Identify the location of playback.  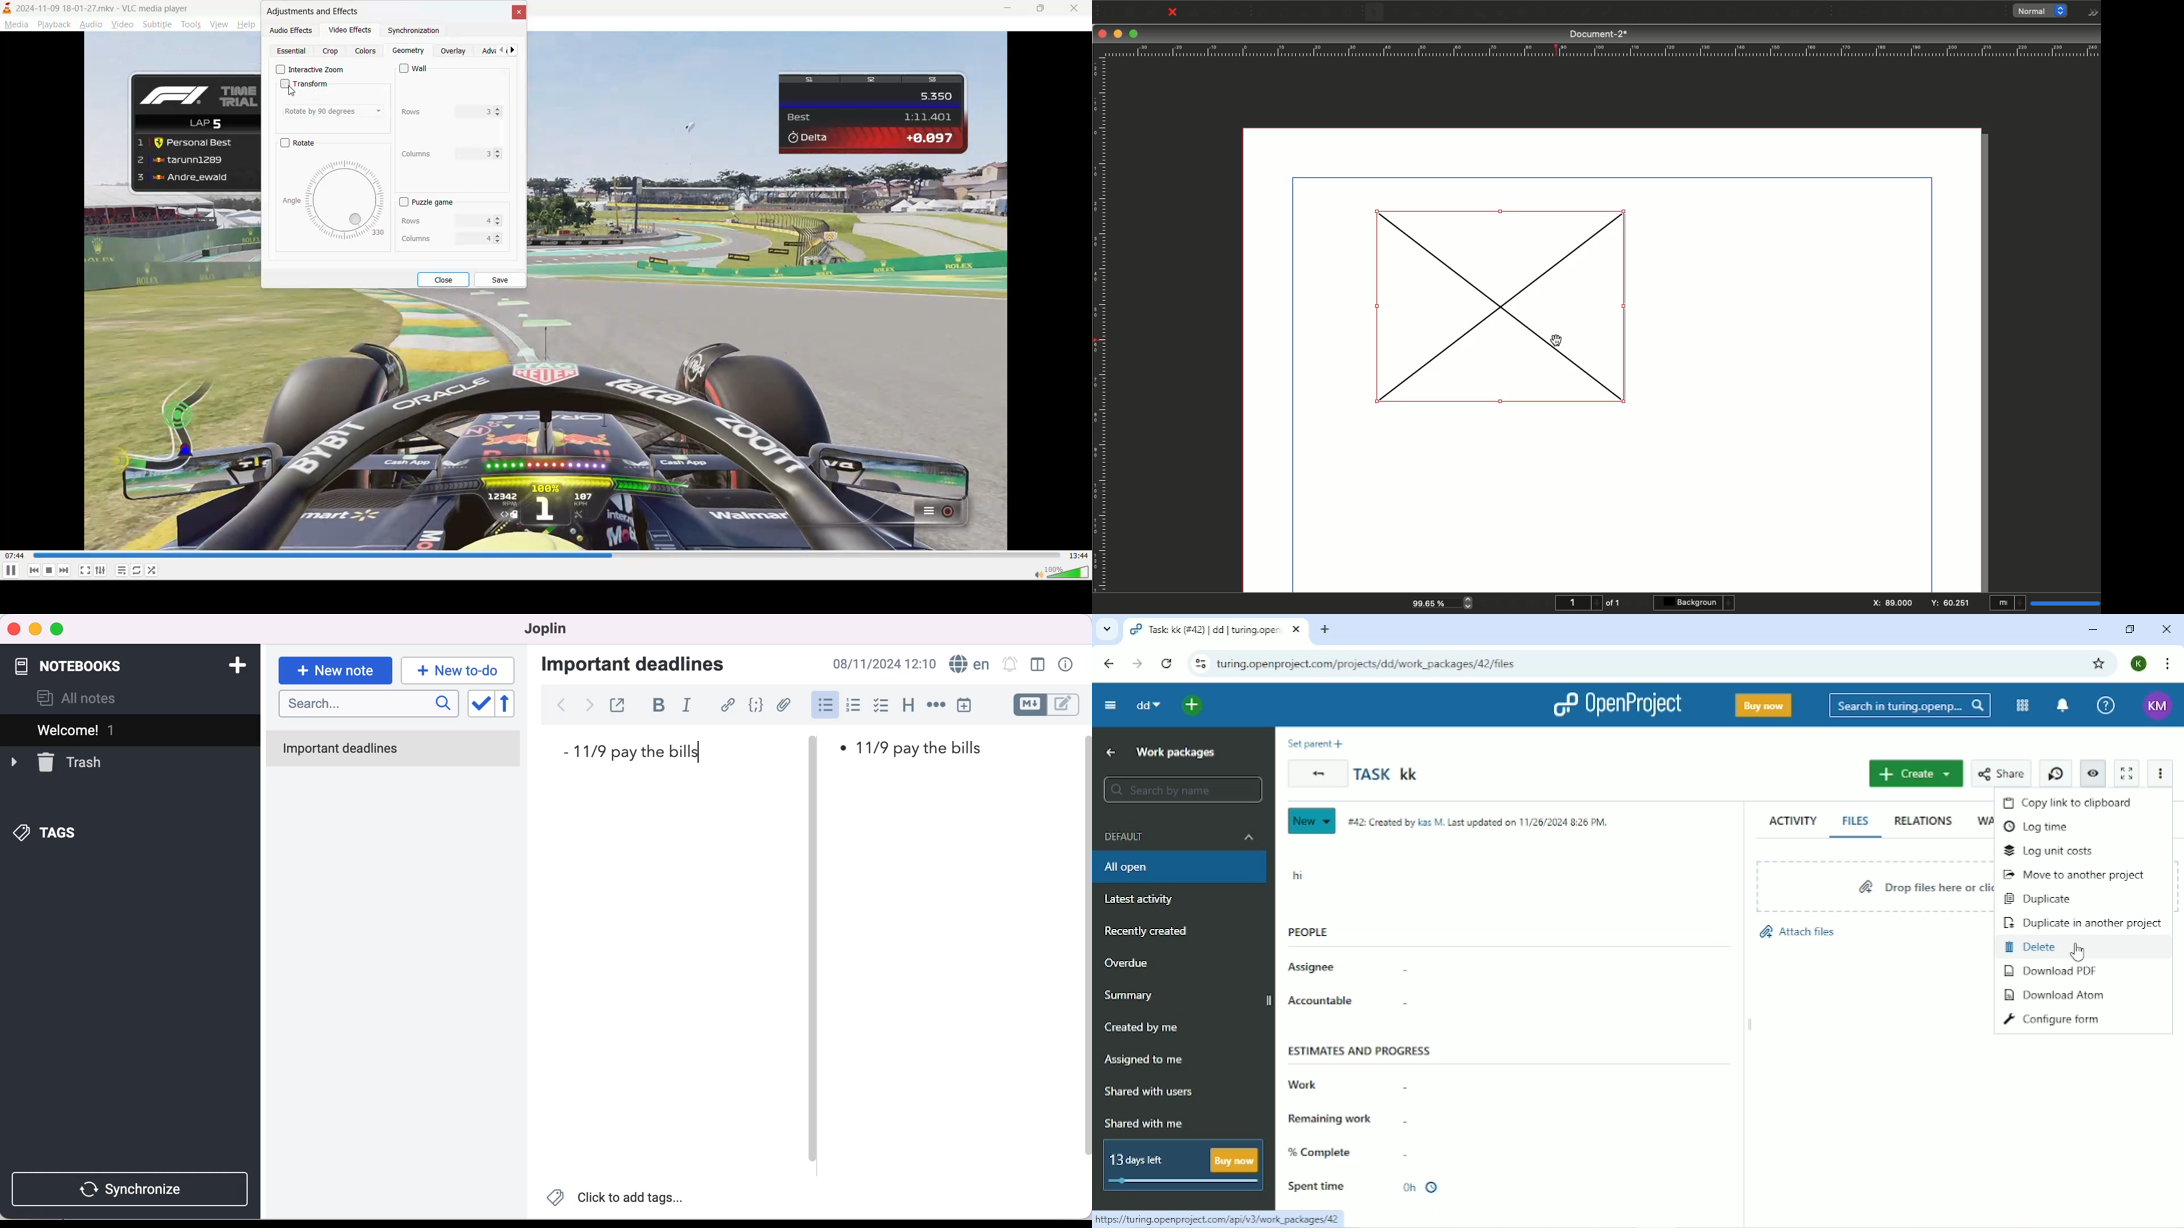
(53, 23).